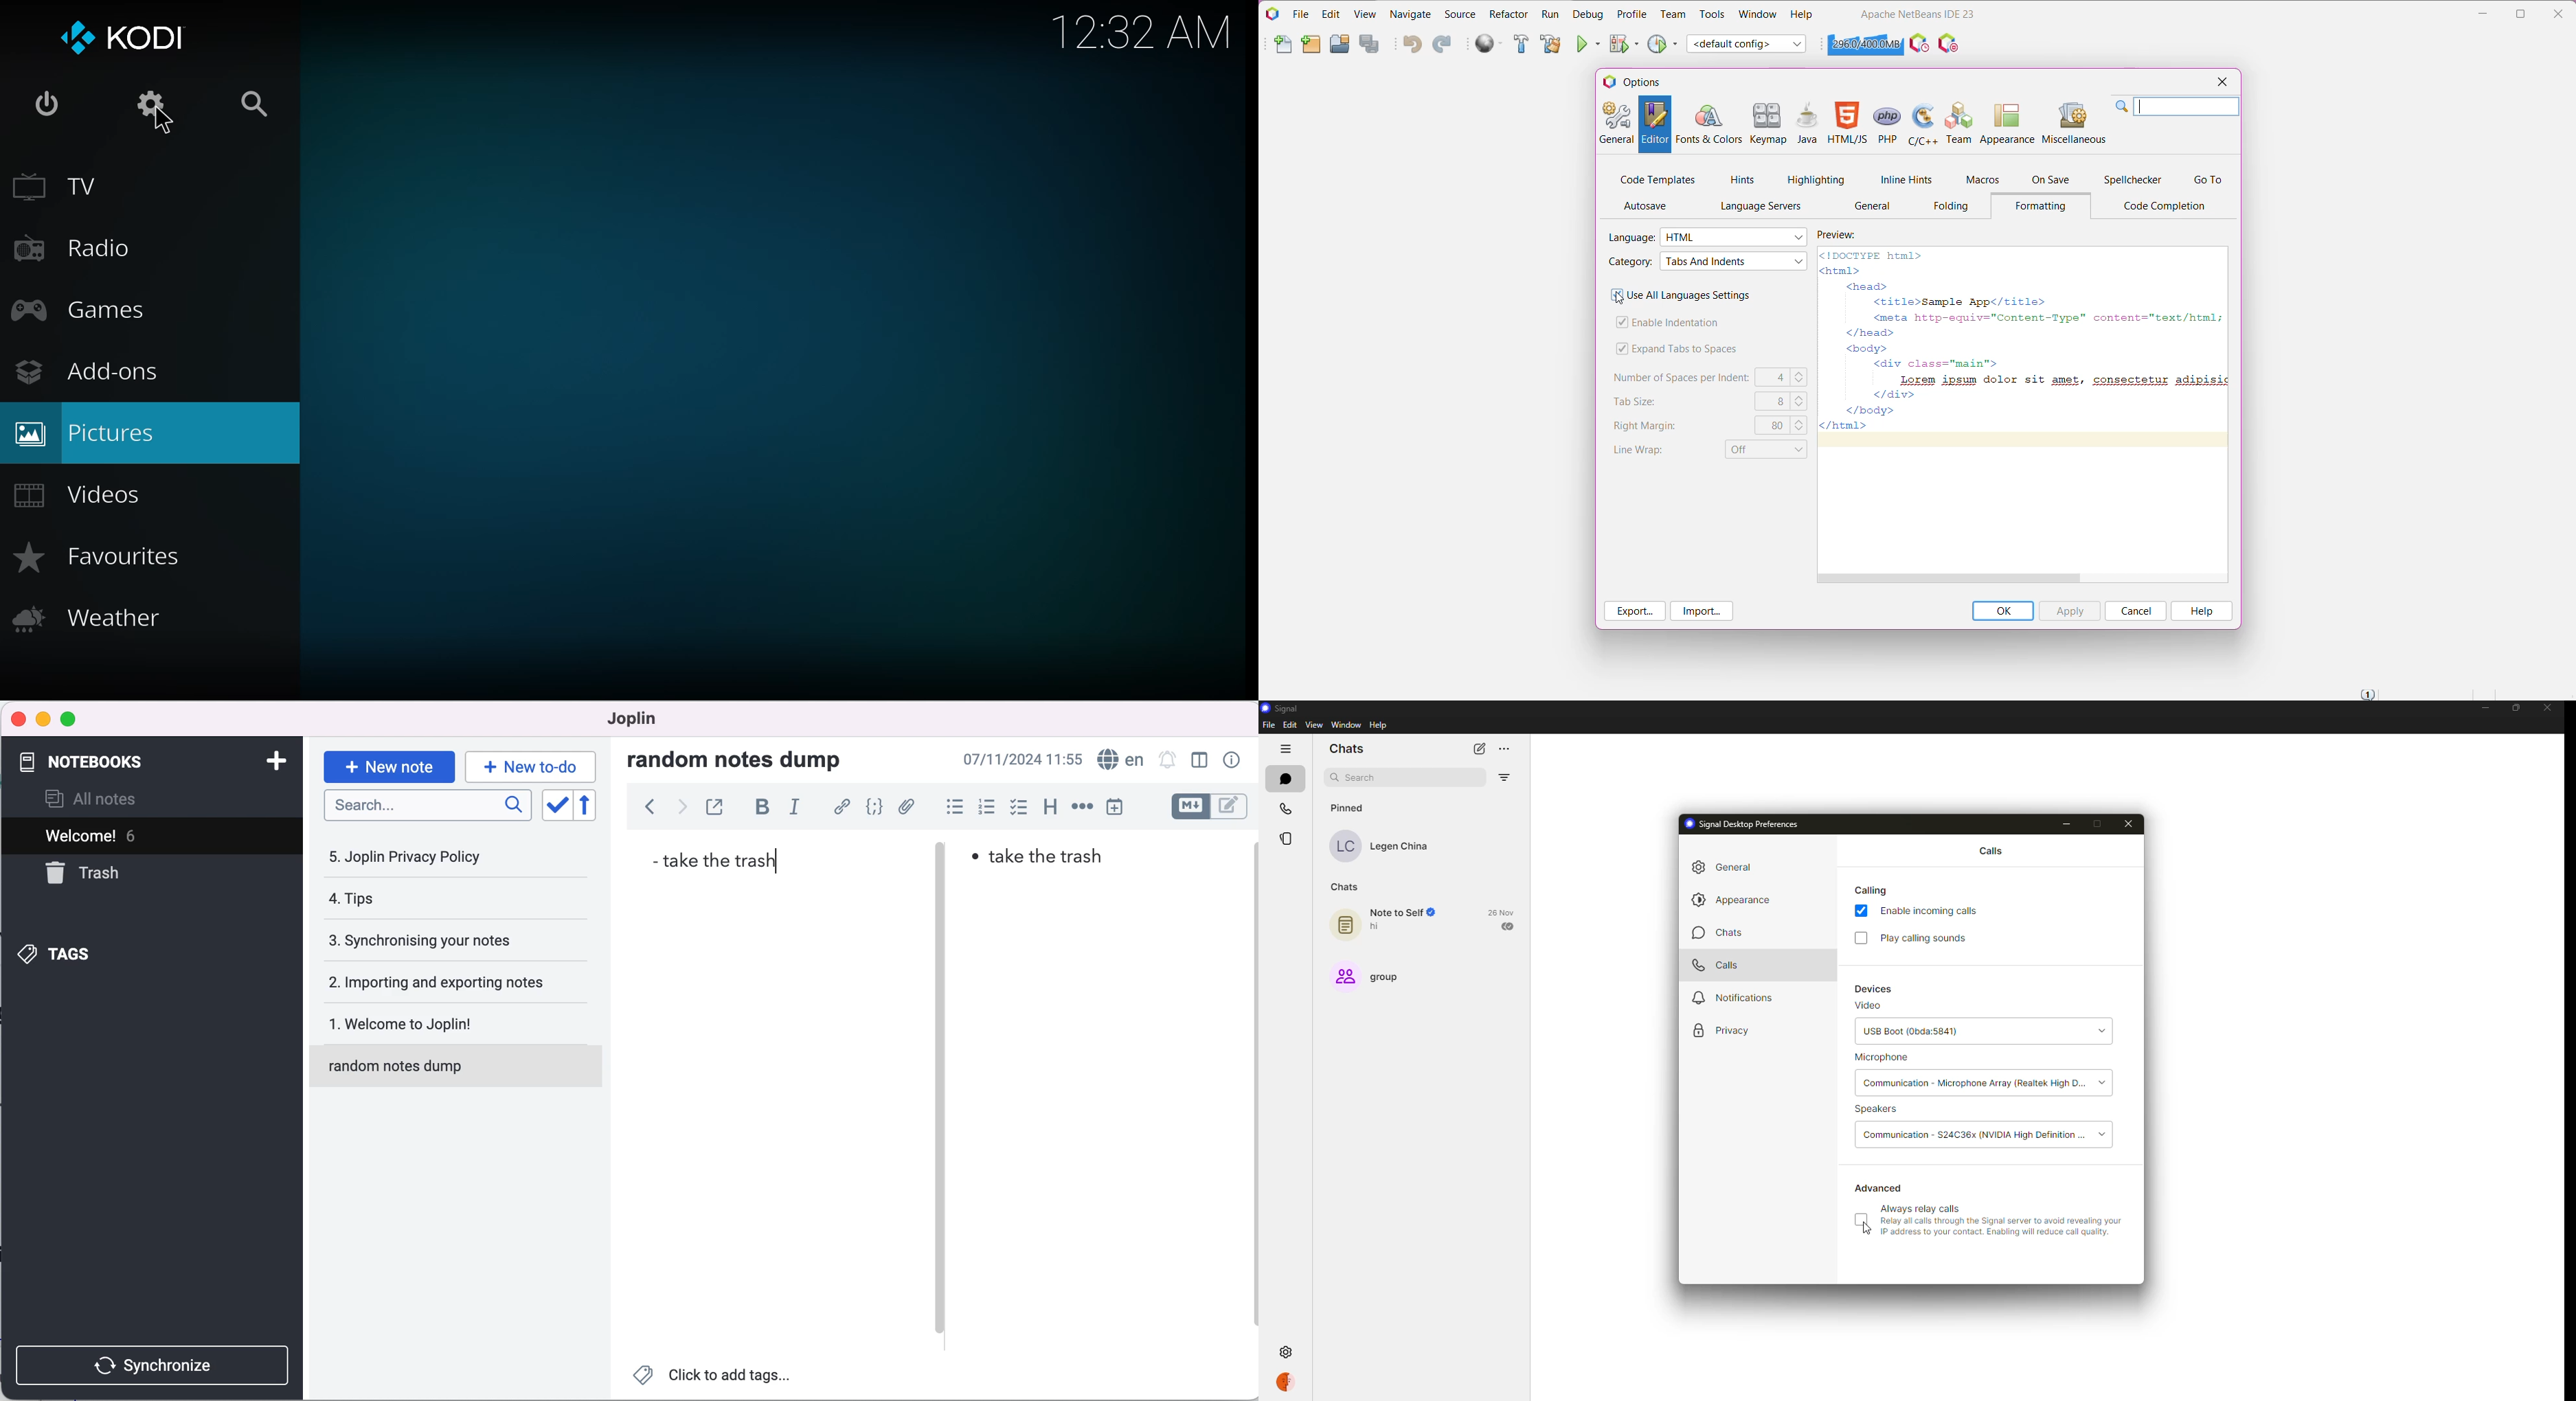  What do you see at coordinates (1728, 867) in the screenshot?
I see `general` at bounding box center [1728, 867].